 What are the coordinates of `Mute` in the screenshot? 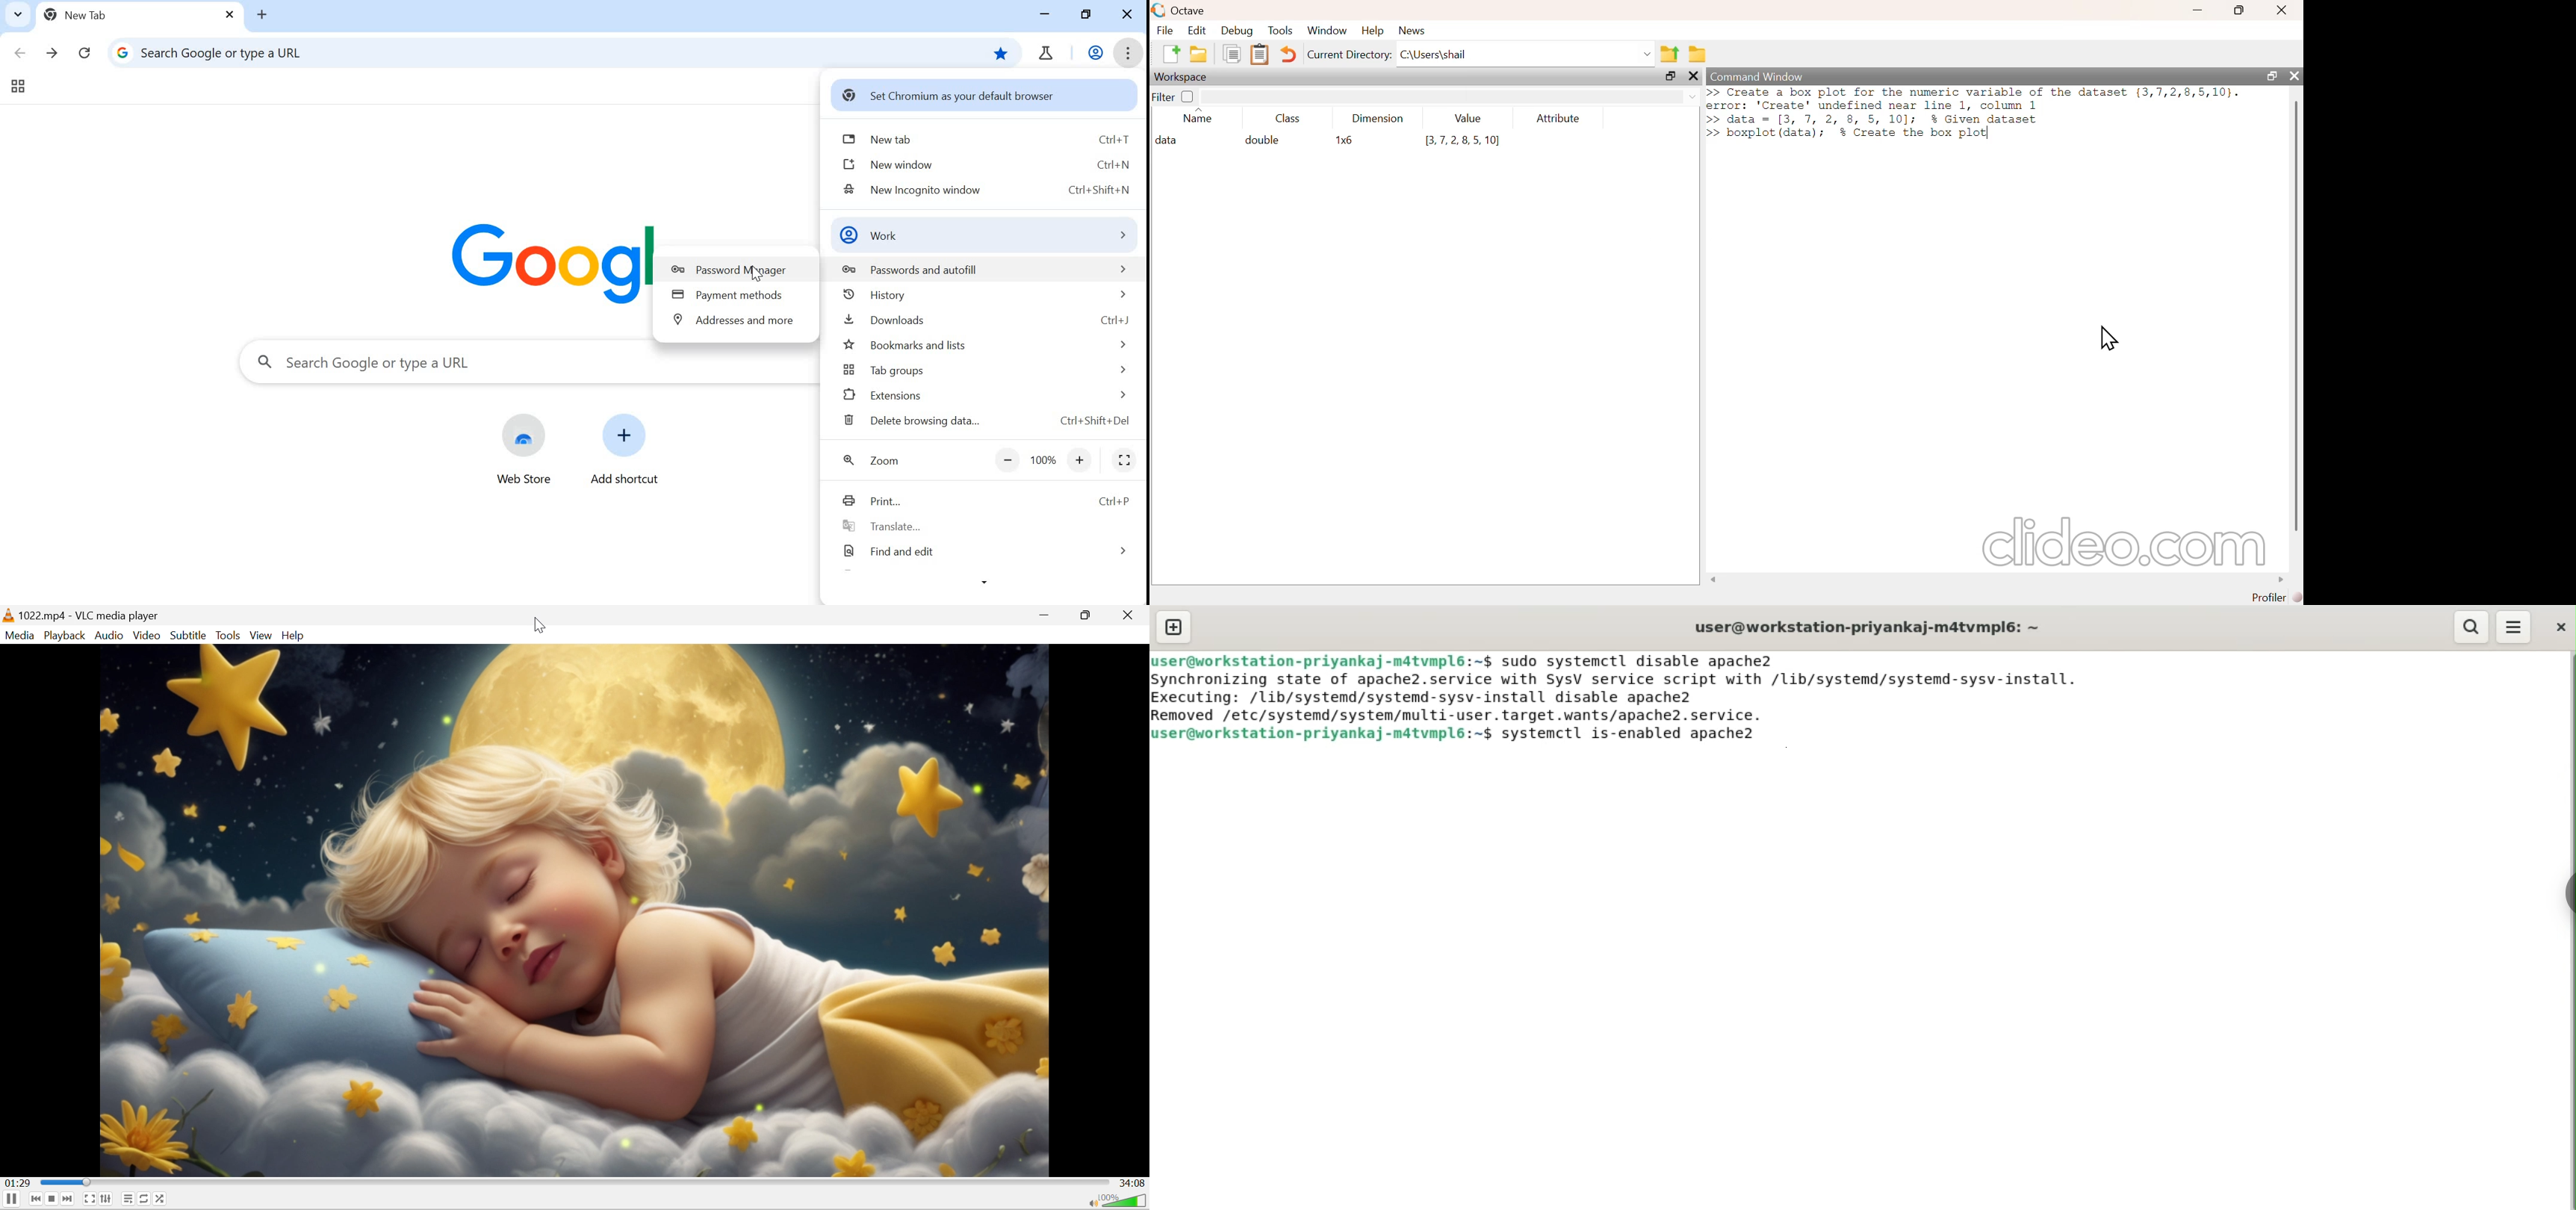 It's located at (1092, 1203).